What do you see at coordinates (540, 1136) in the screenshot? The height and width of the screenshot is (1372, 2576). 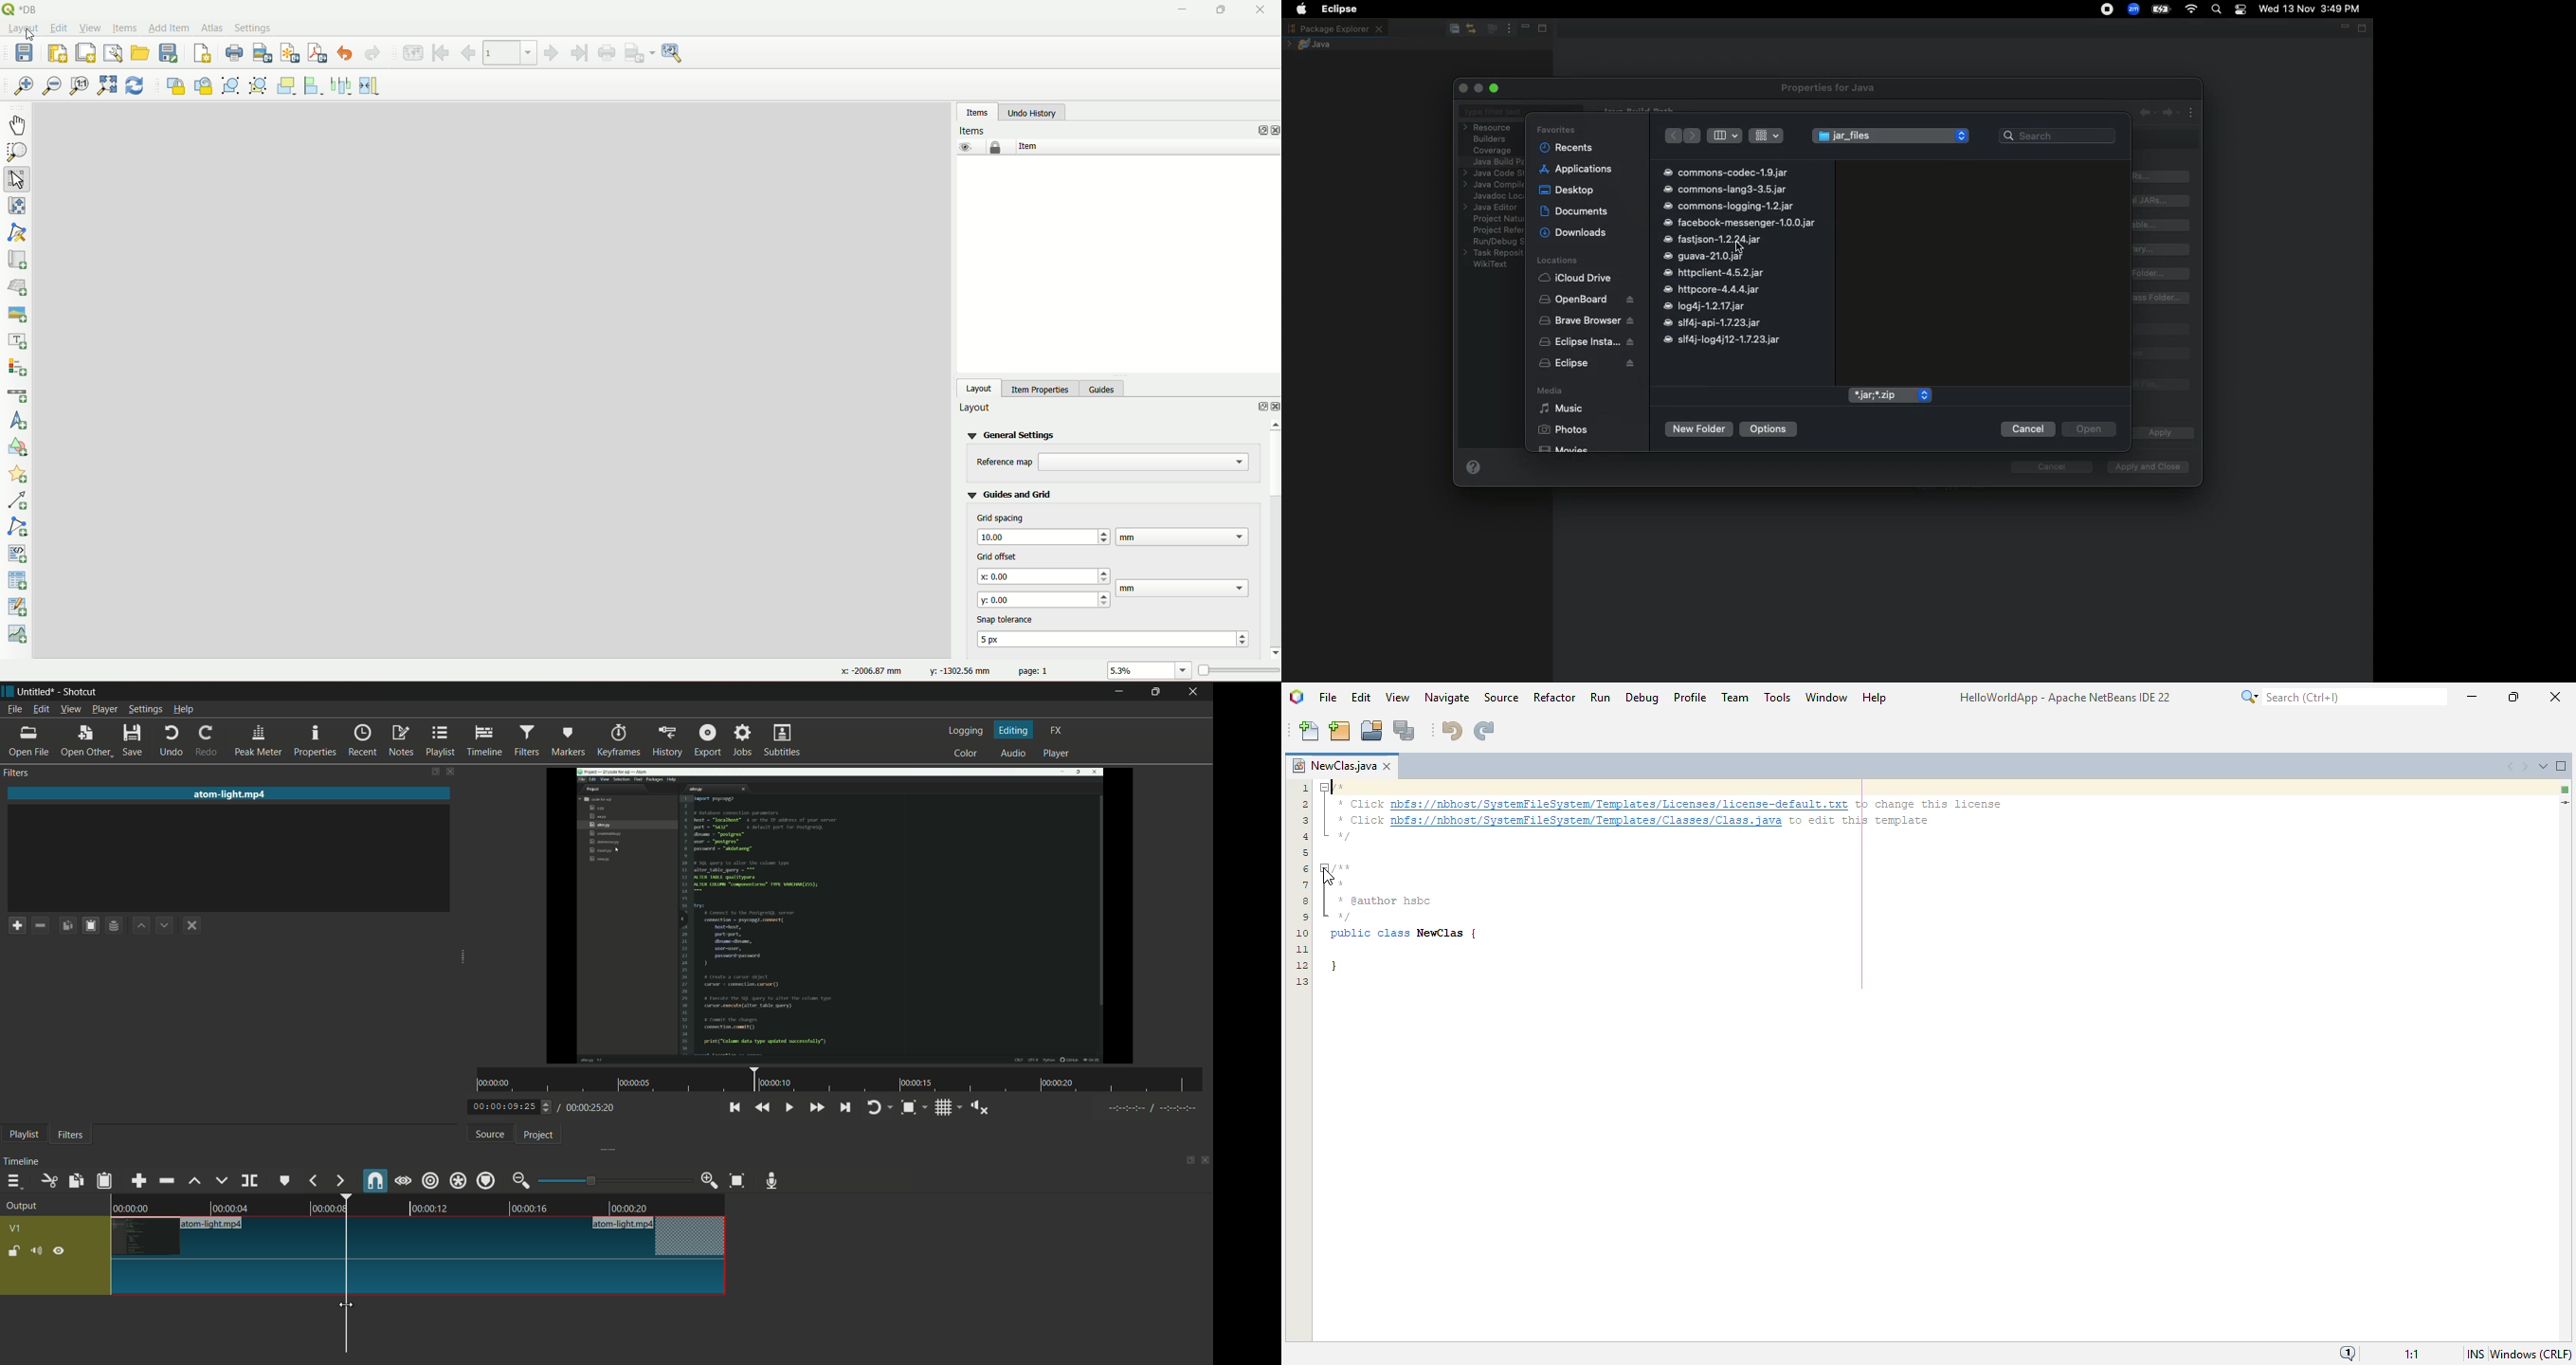 I see `project` at bounding box center [540, 1136].